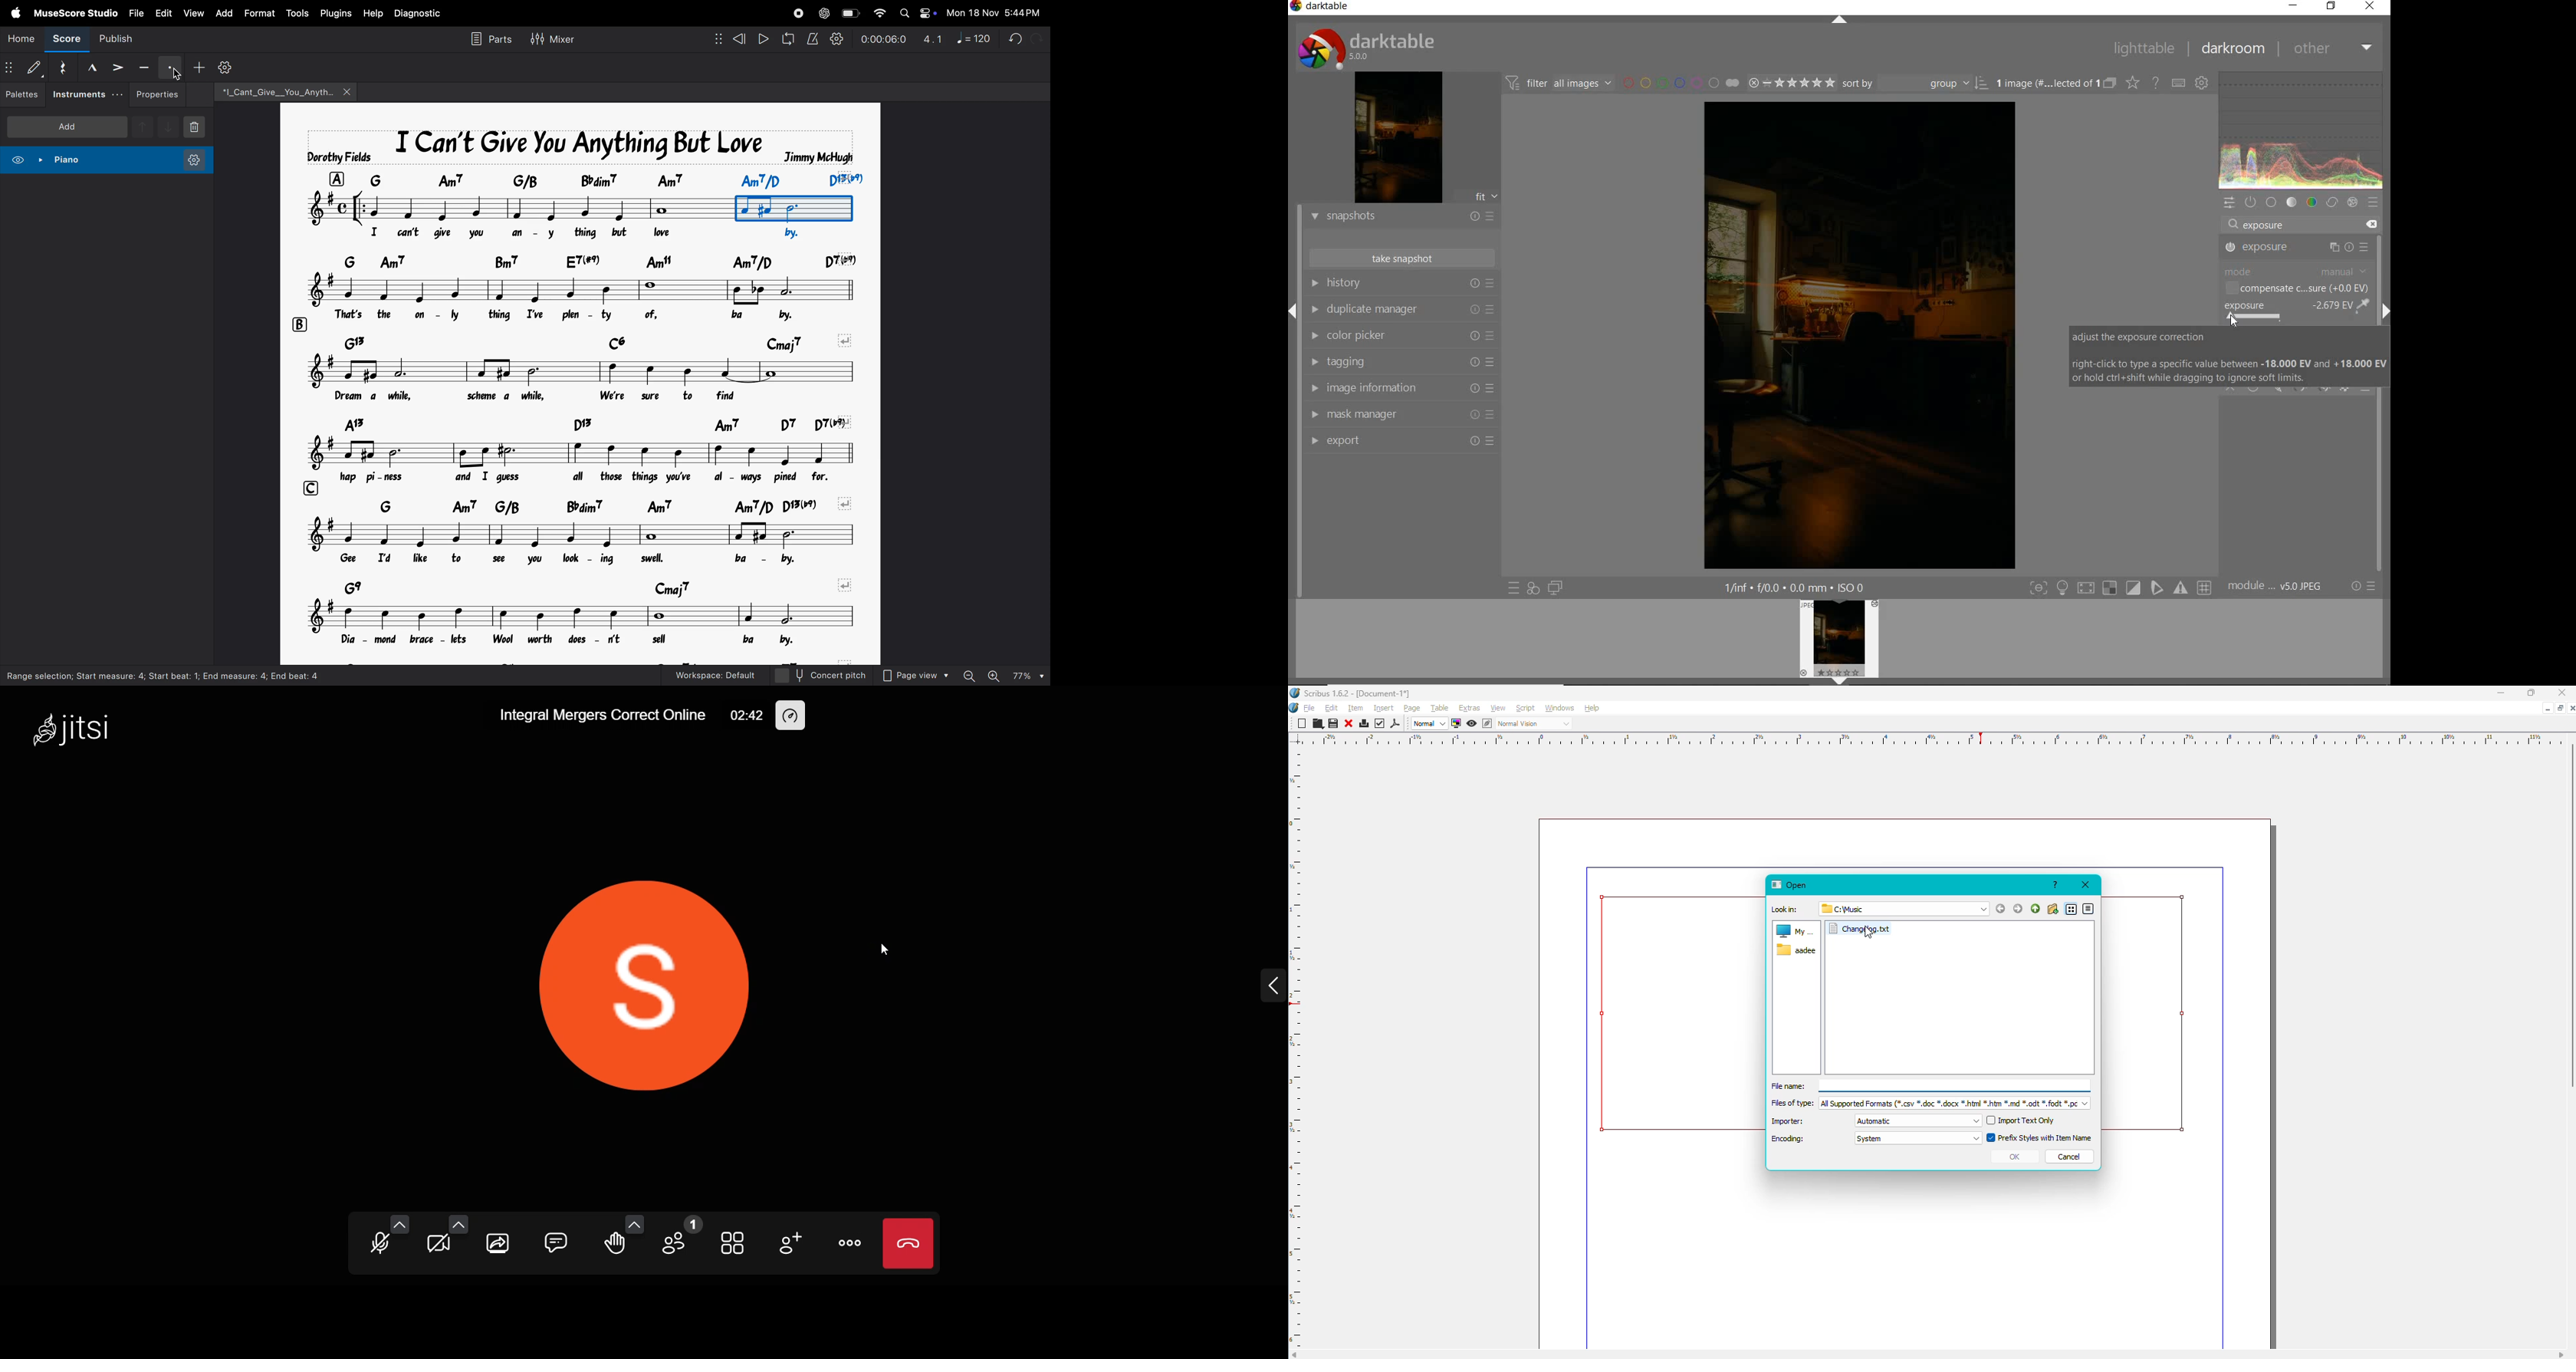 This screenshot has height=1372, width=2576. Describe the element at coordinates (458, 1222) in the screenshot. I see `video setting` at that location.